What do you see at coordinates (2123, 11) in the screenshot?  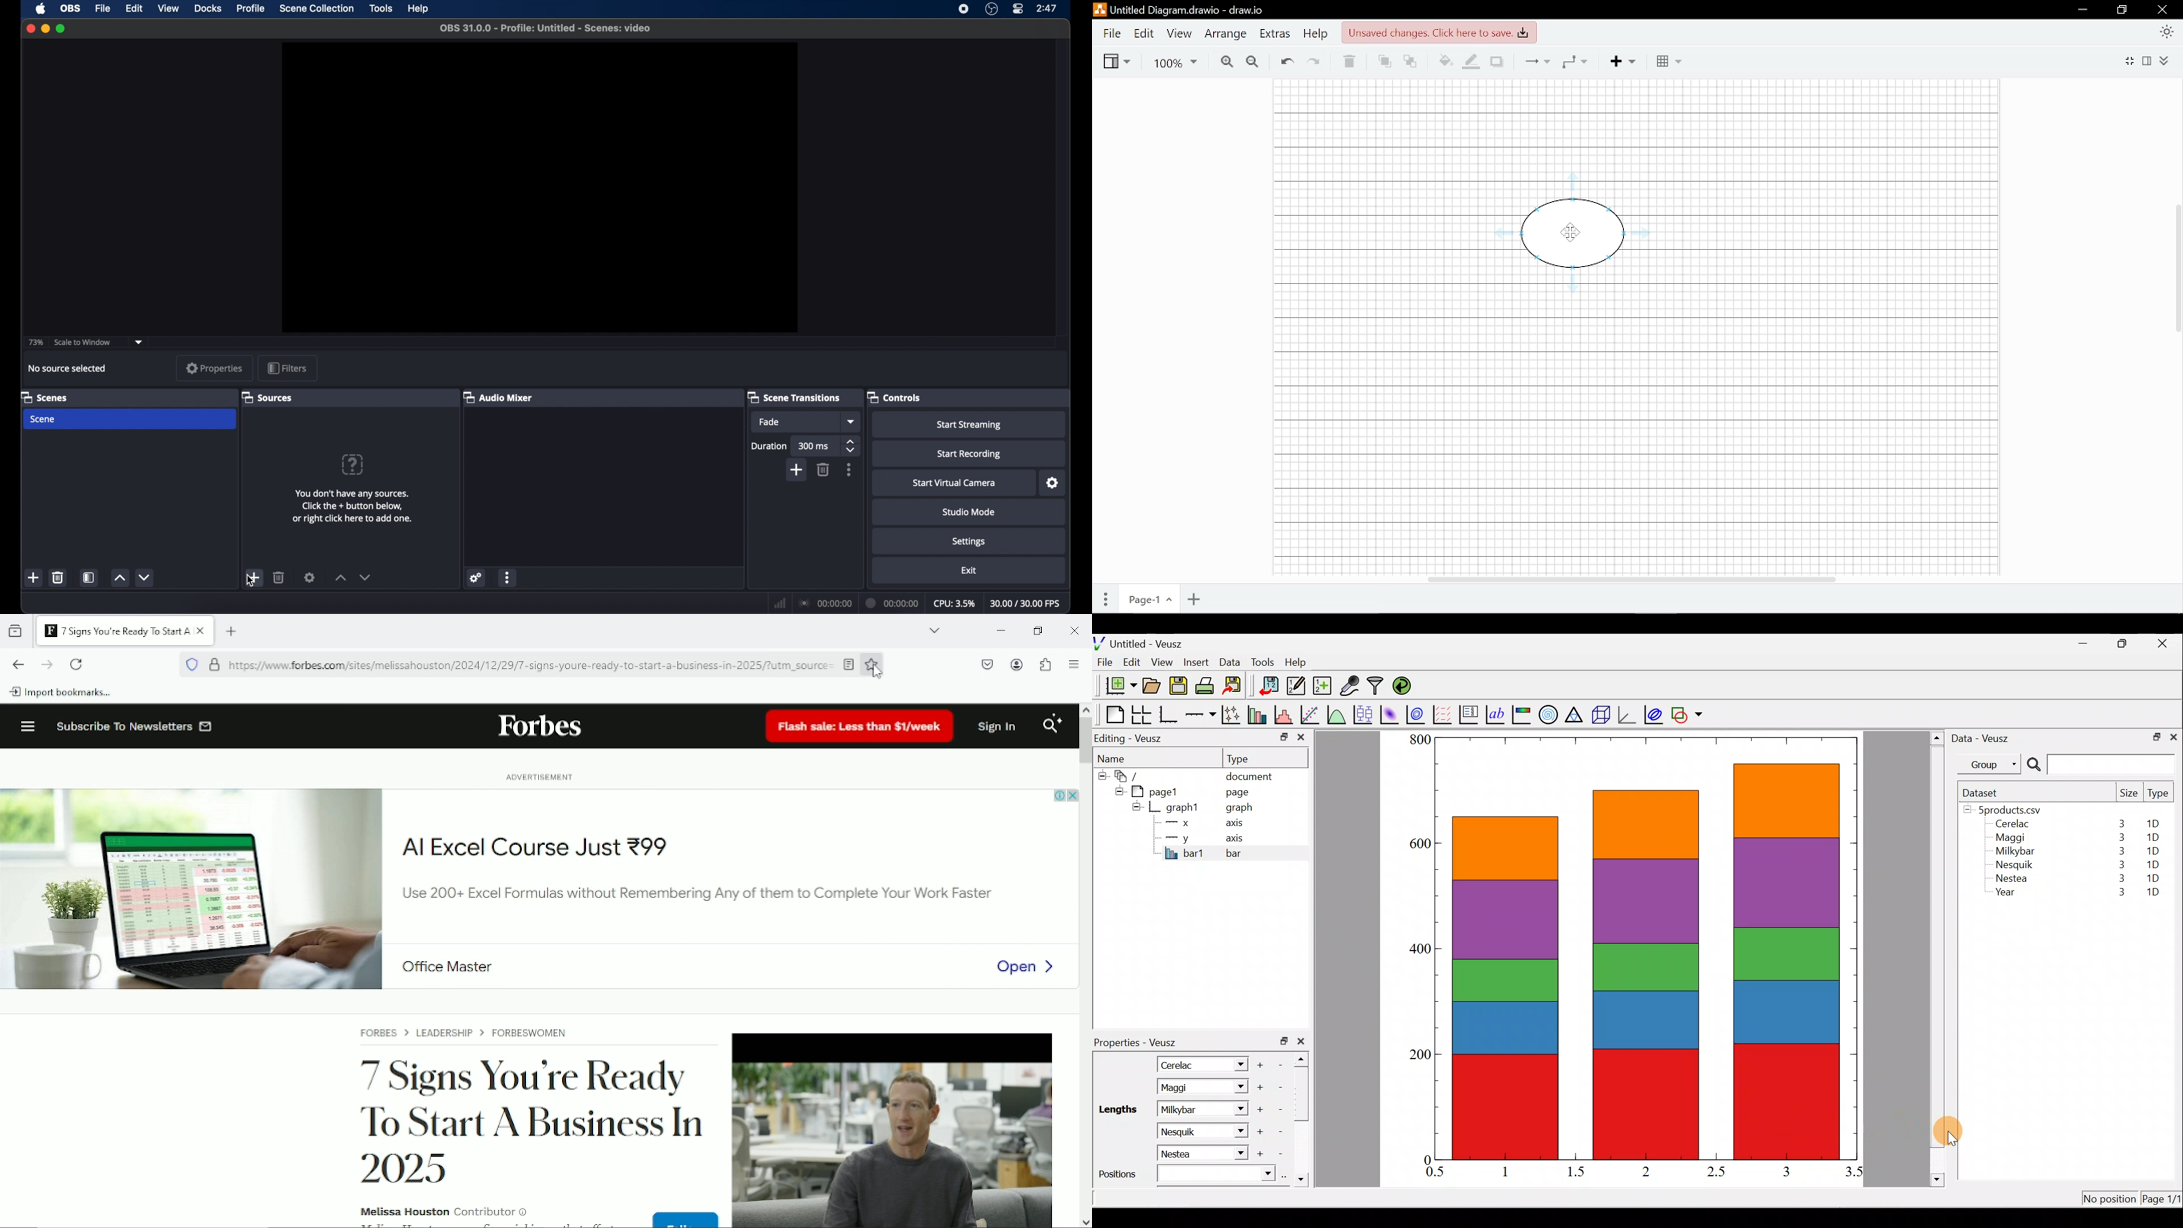 I see `Restore down` at bounding box center [2123, 11].